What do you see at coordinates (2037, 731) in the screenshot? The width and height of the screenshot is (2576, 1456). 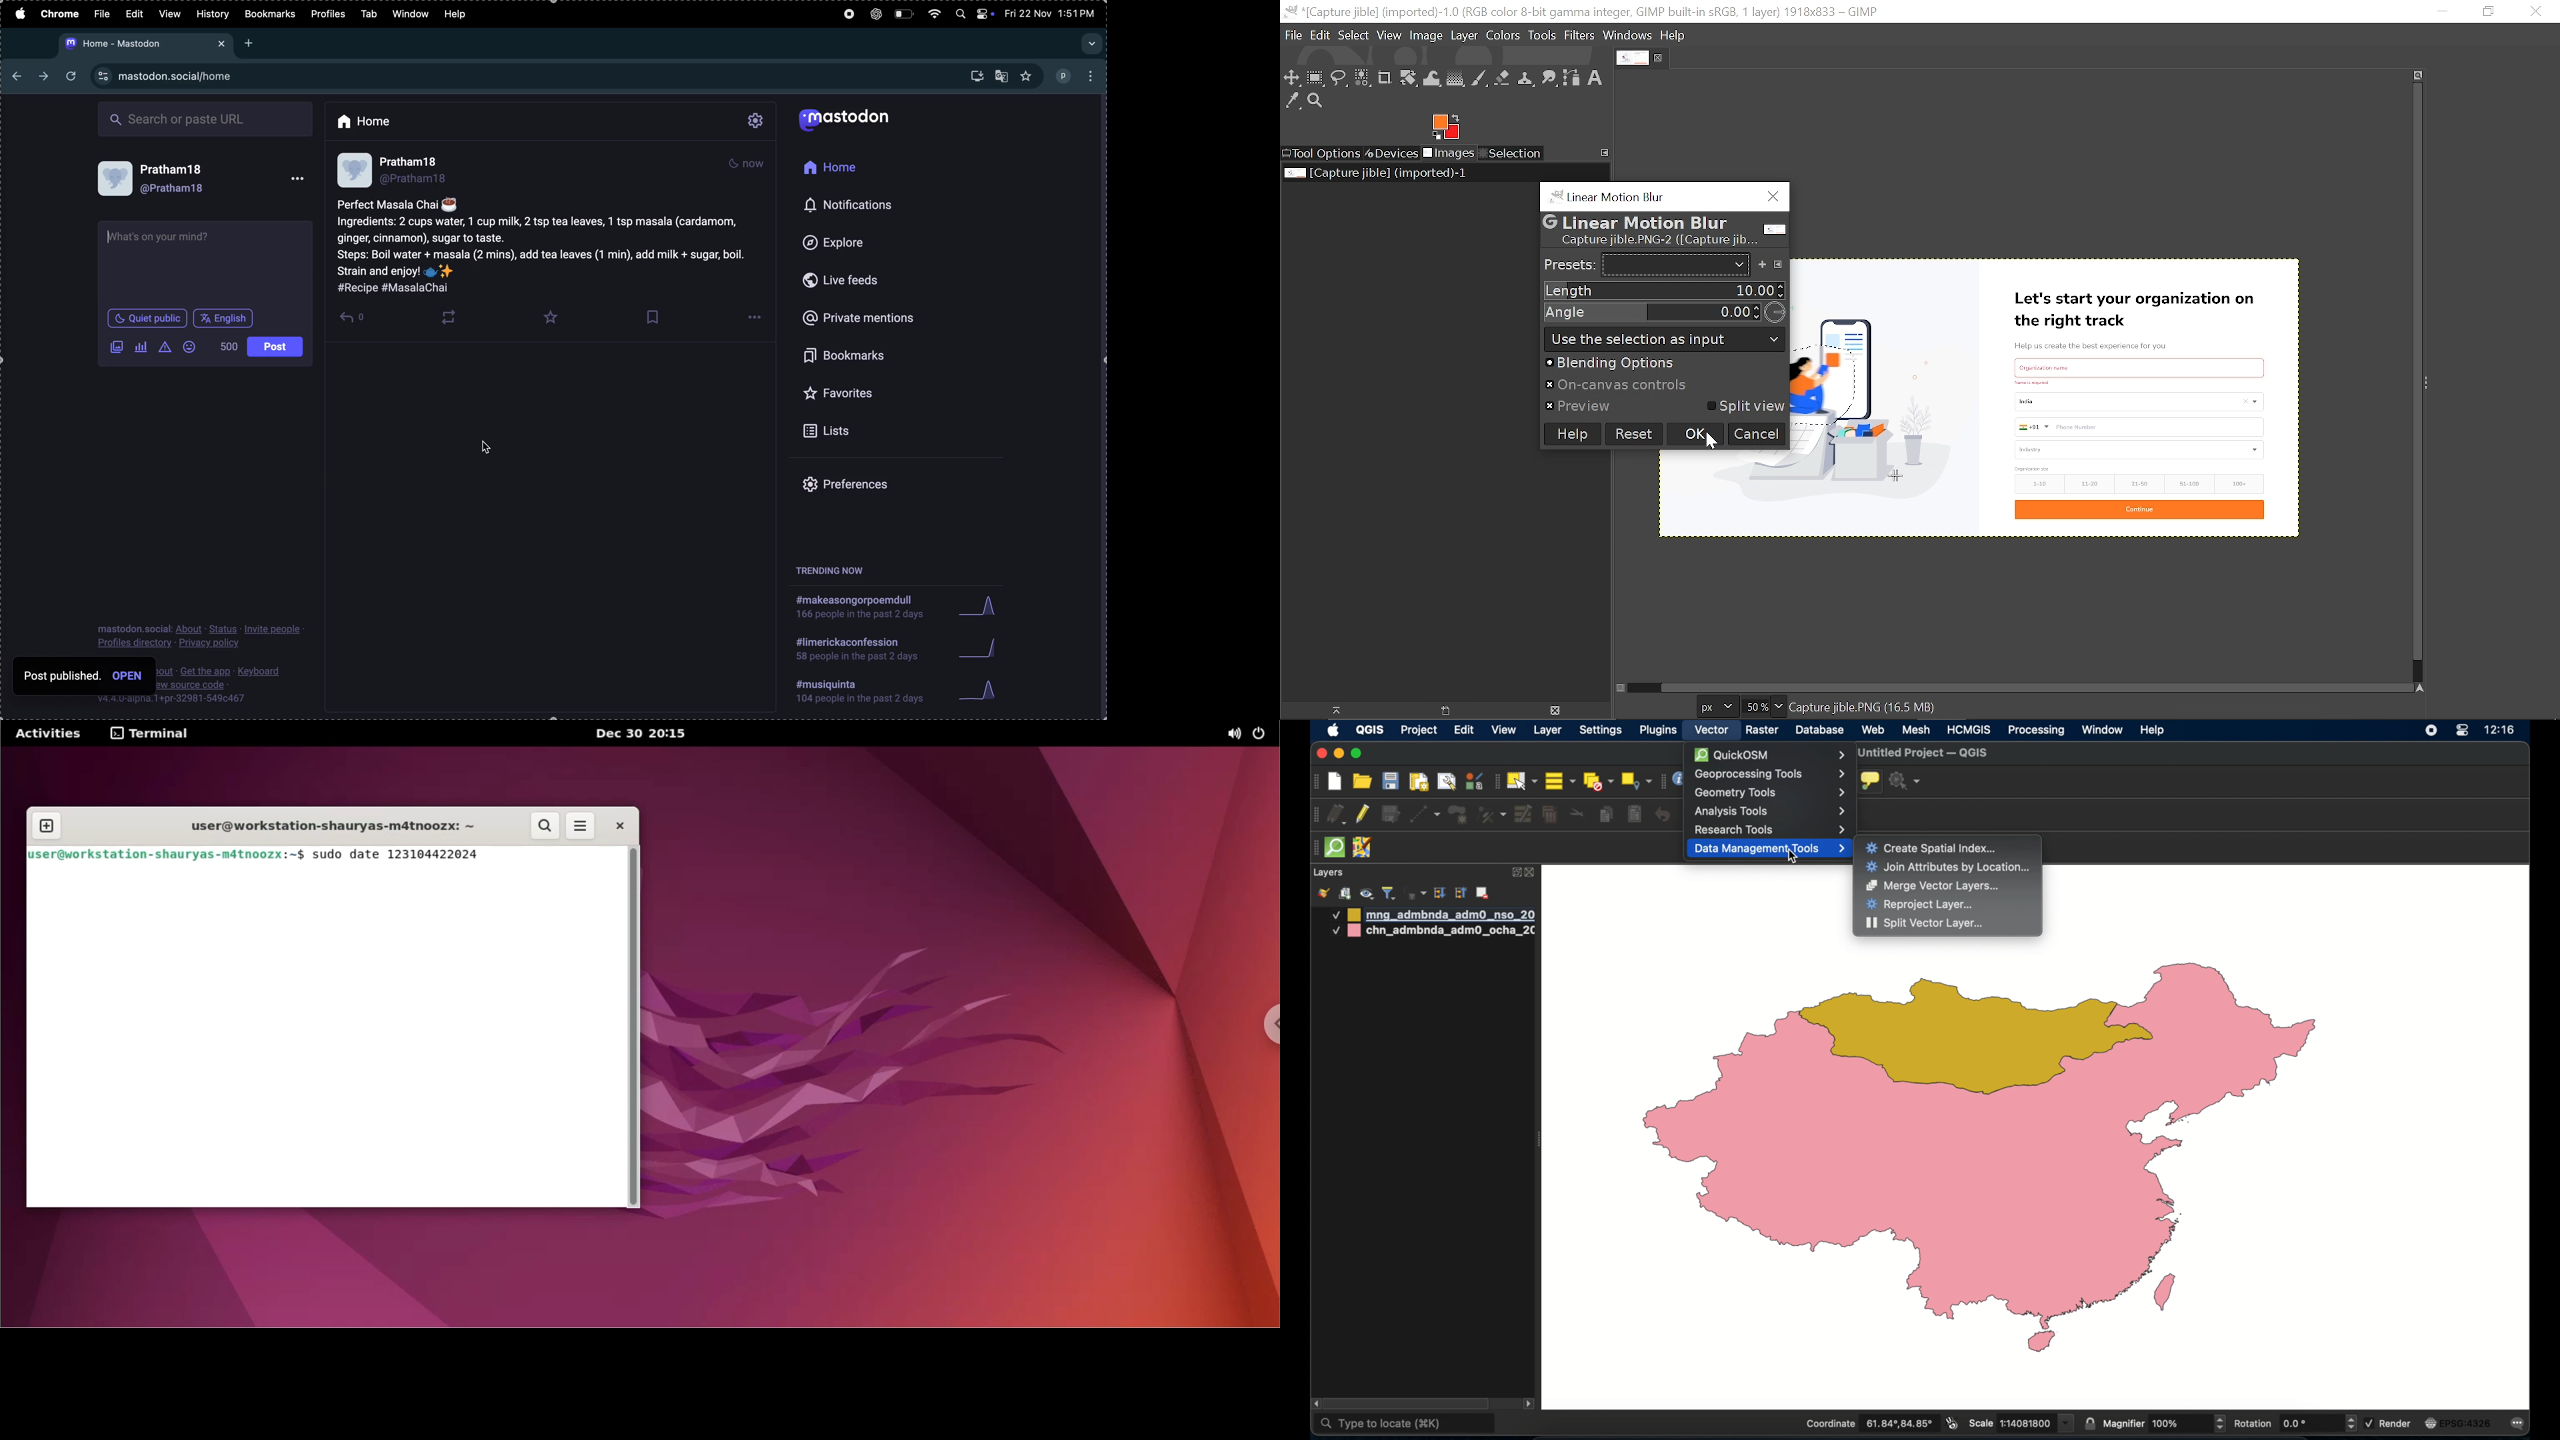 I see `processing` at bounding box center [2037, 731].